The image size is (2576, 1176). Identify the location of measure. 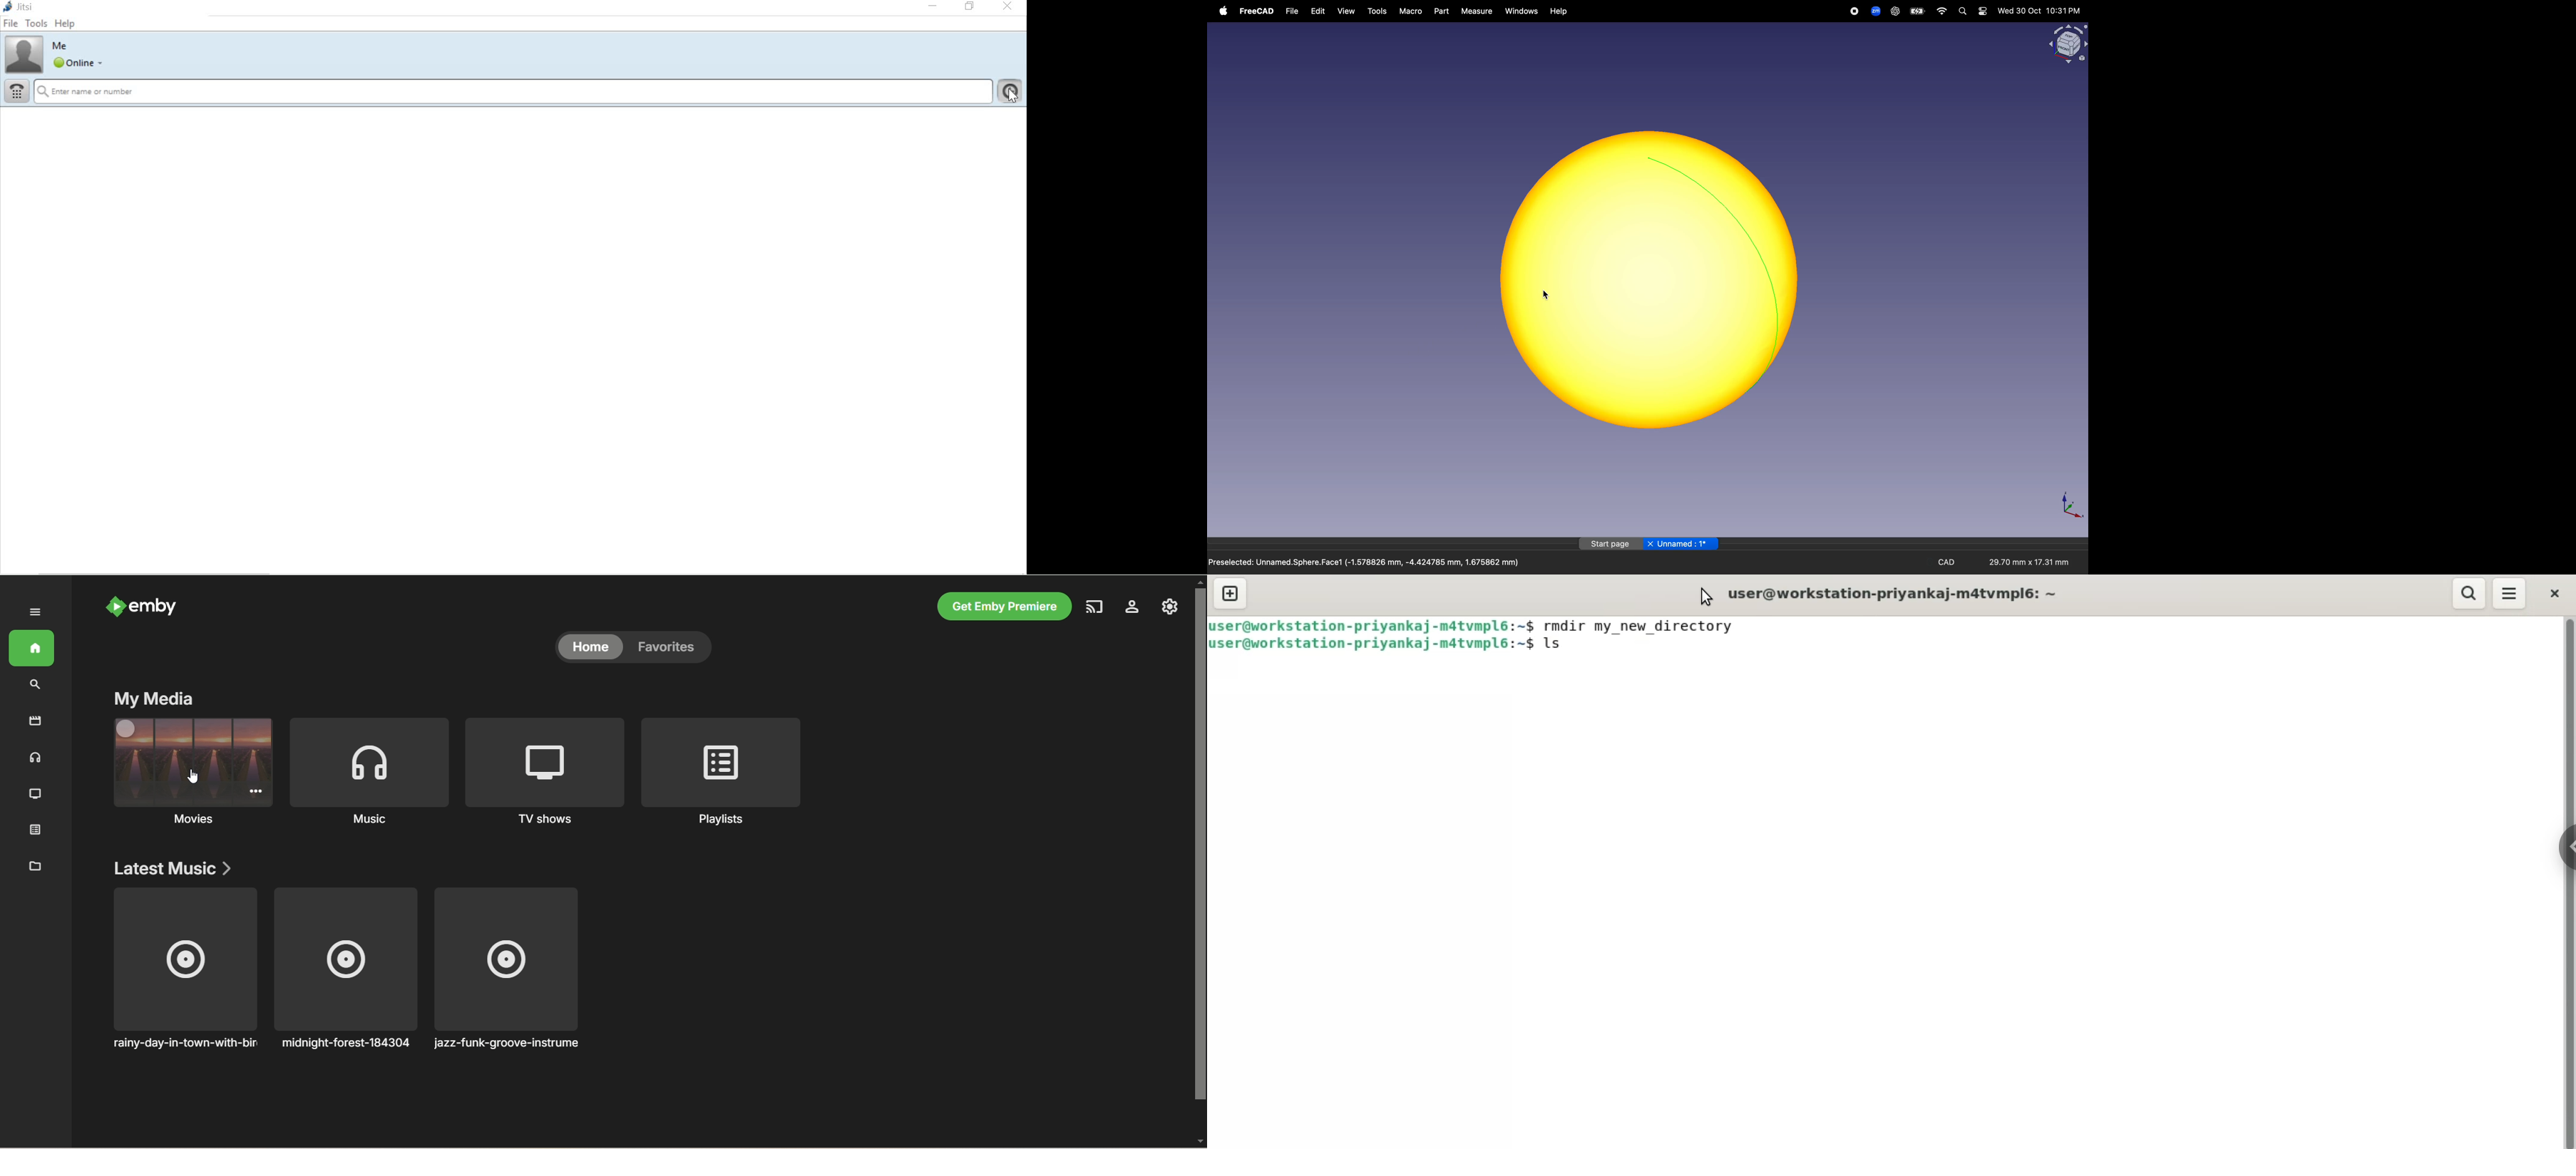
(1476, 11).